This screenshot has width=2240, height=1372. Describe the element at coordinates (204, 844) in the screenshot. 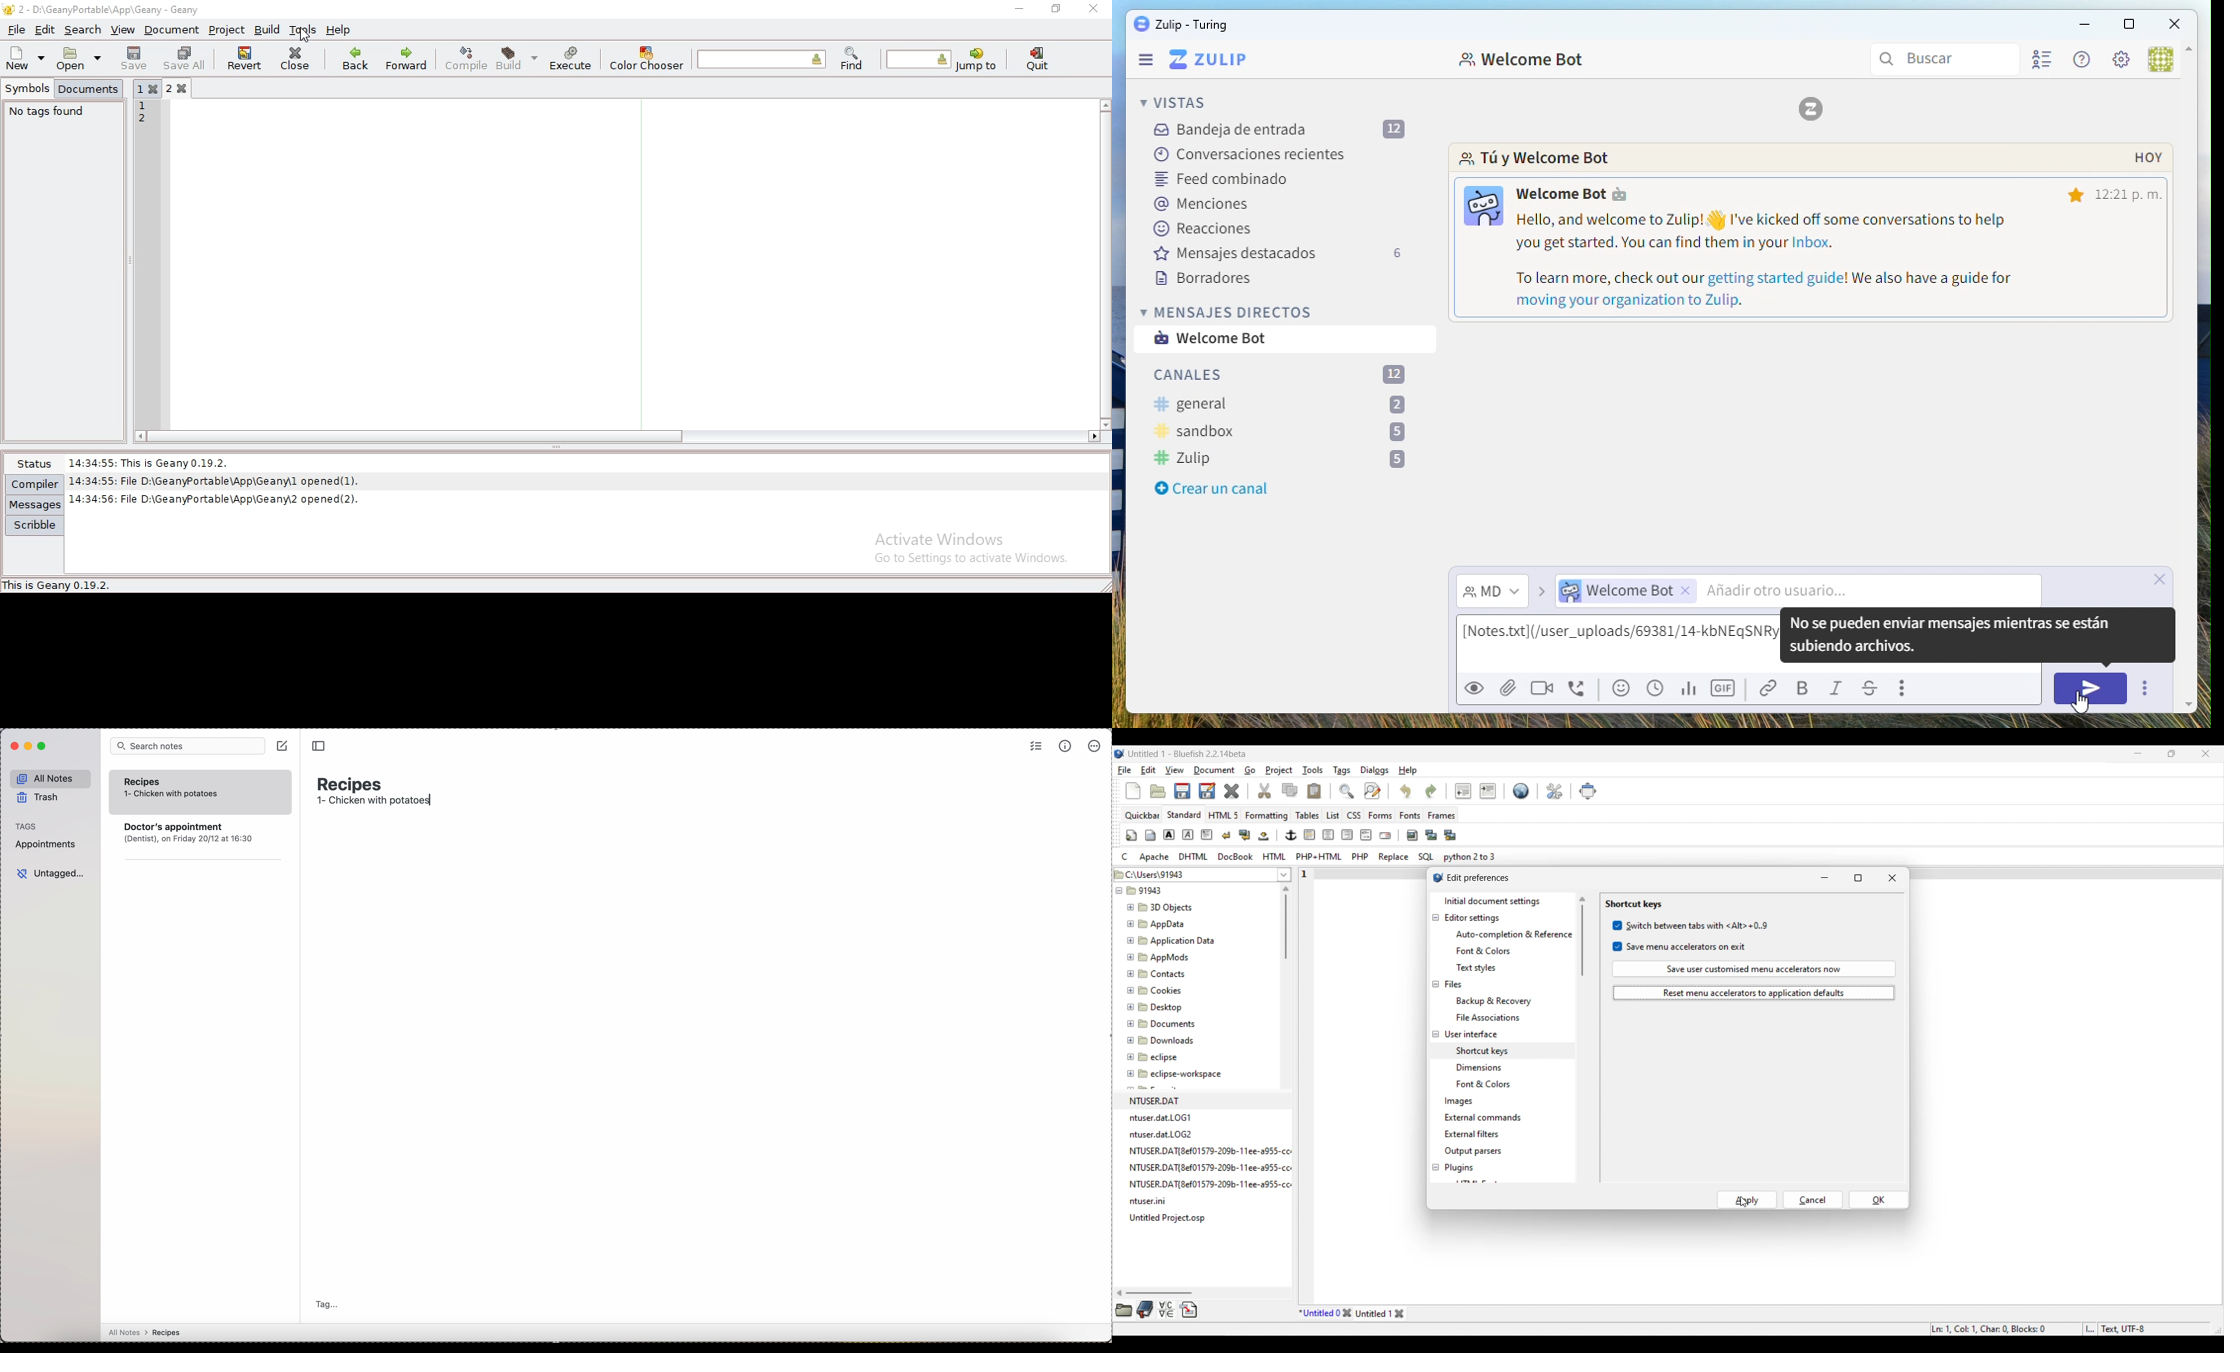

I see `note` at that location.